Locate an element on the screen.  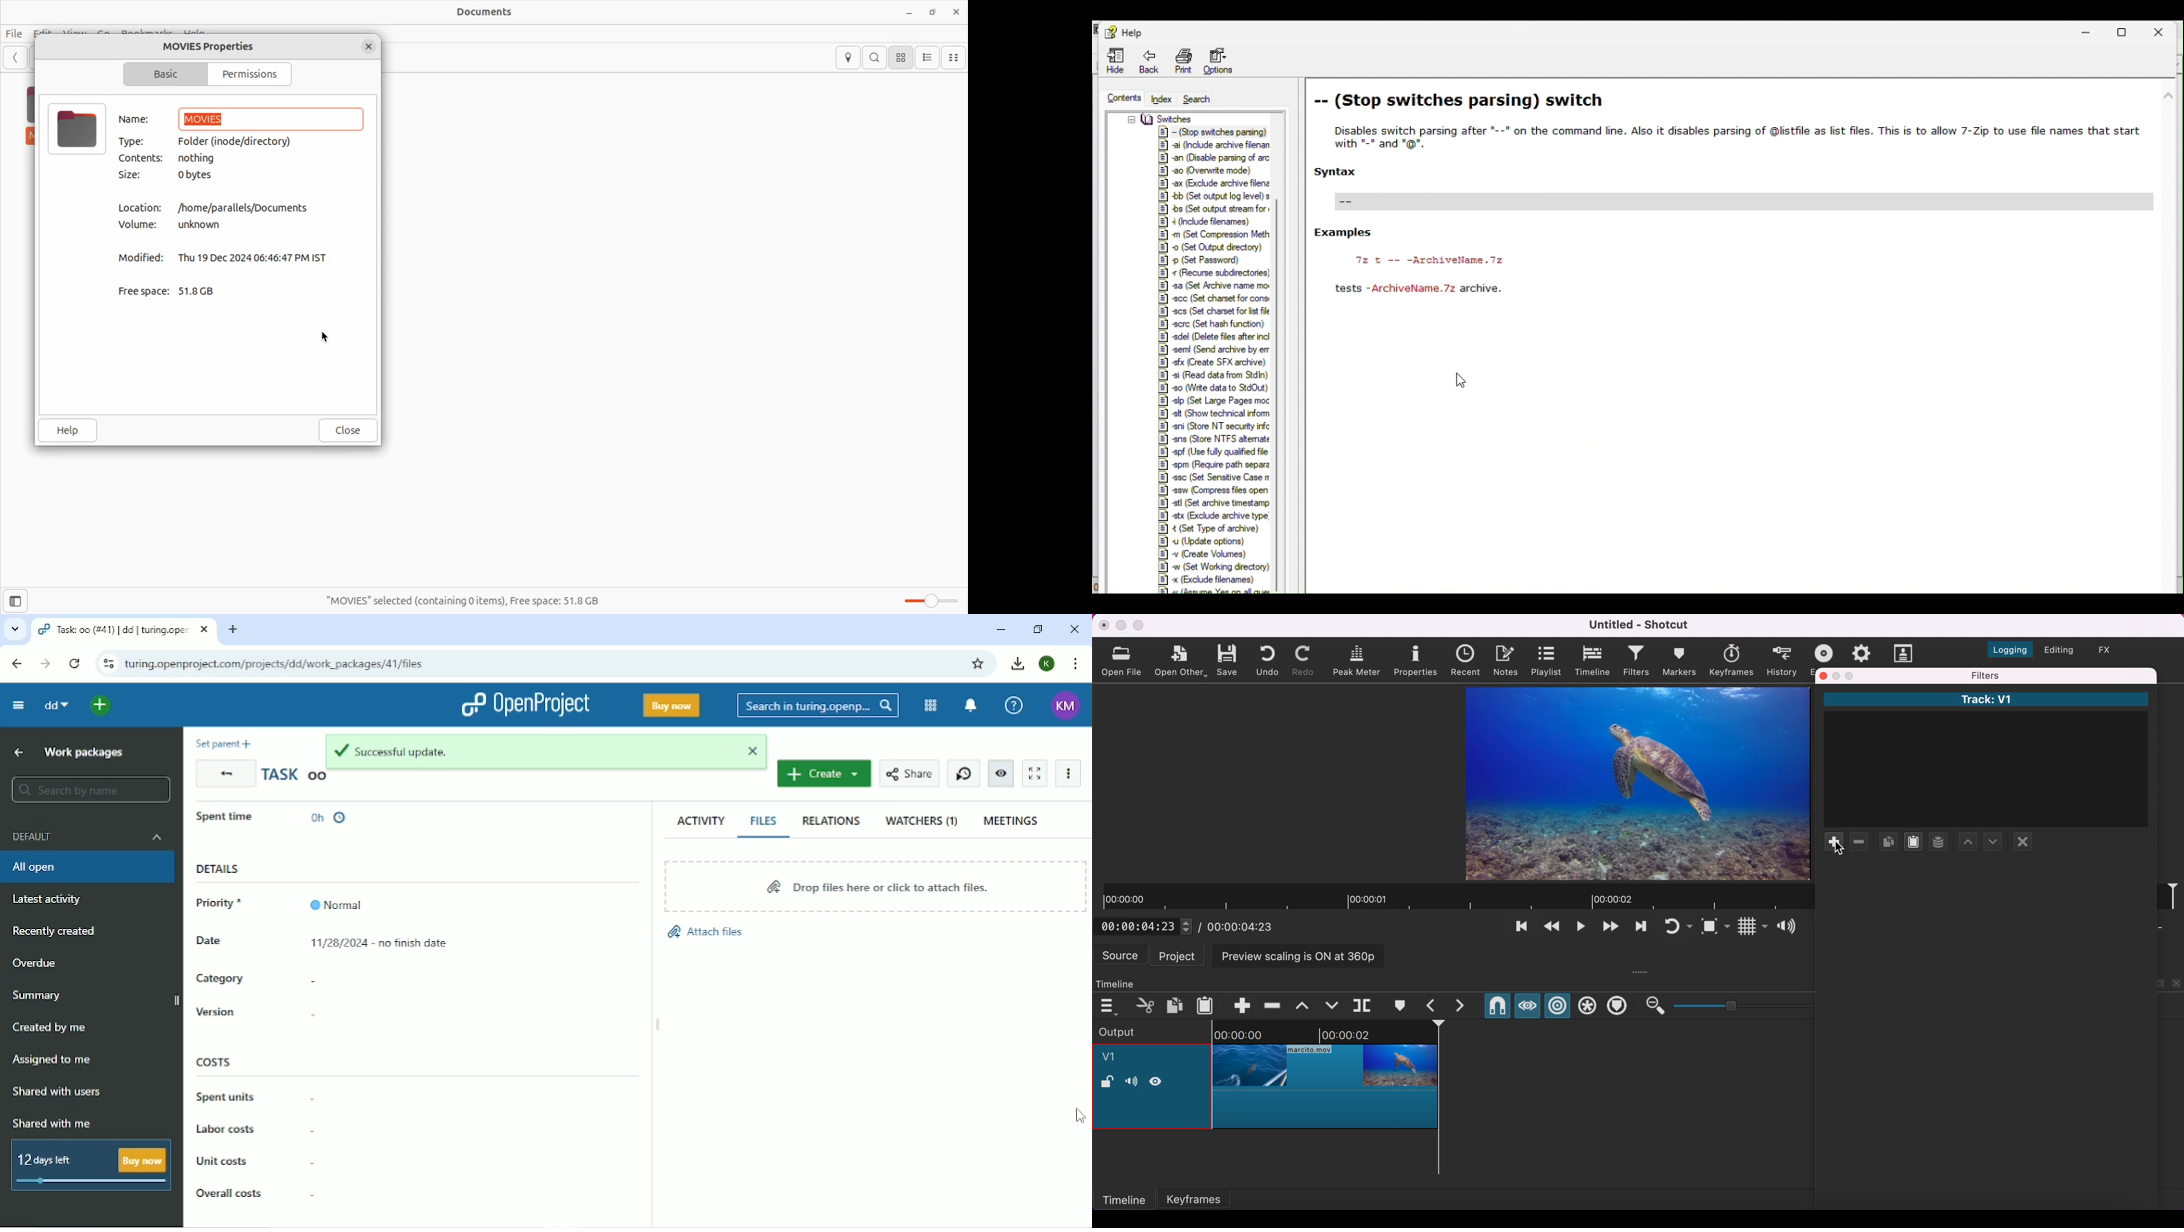
current position is located at coordinates (1147, 926).